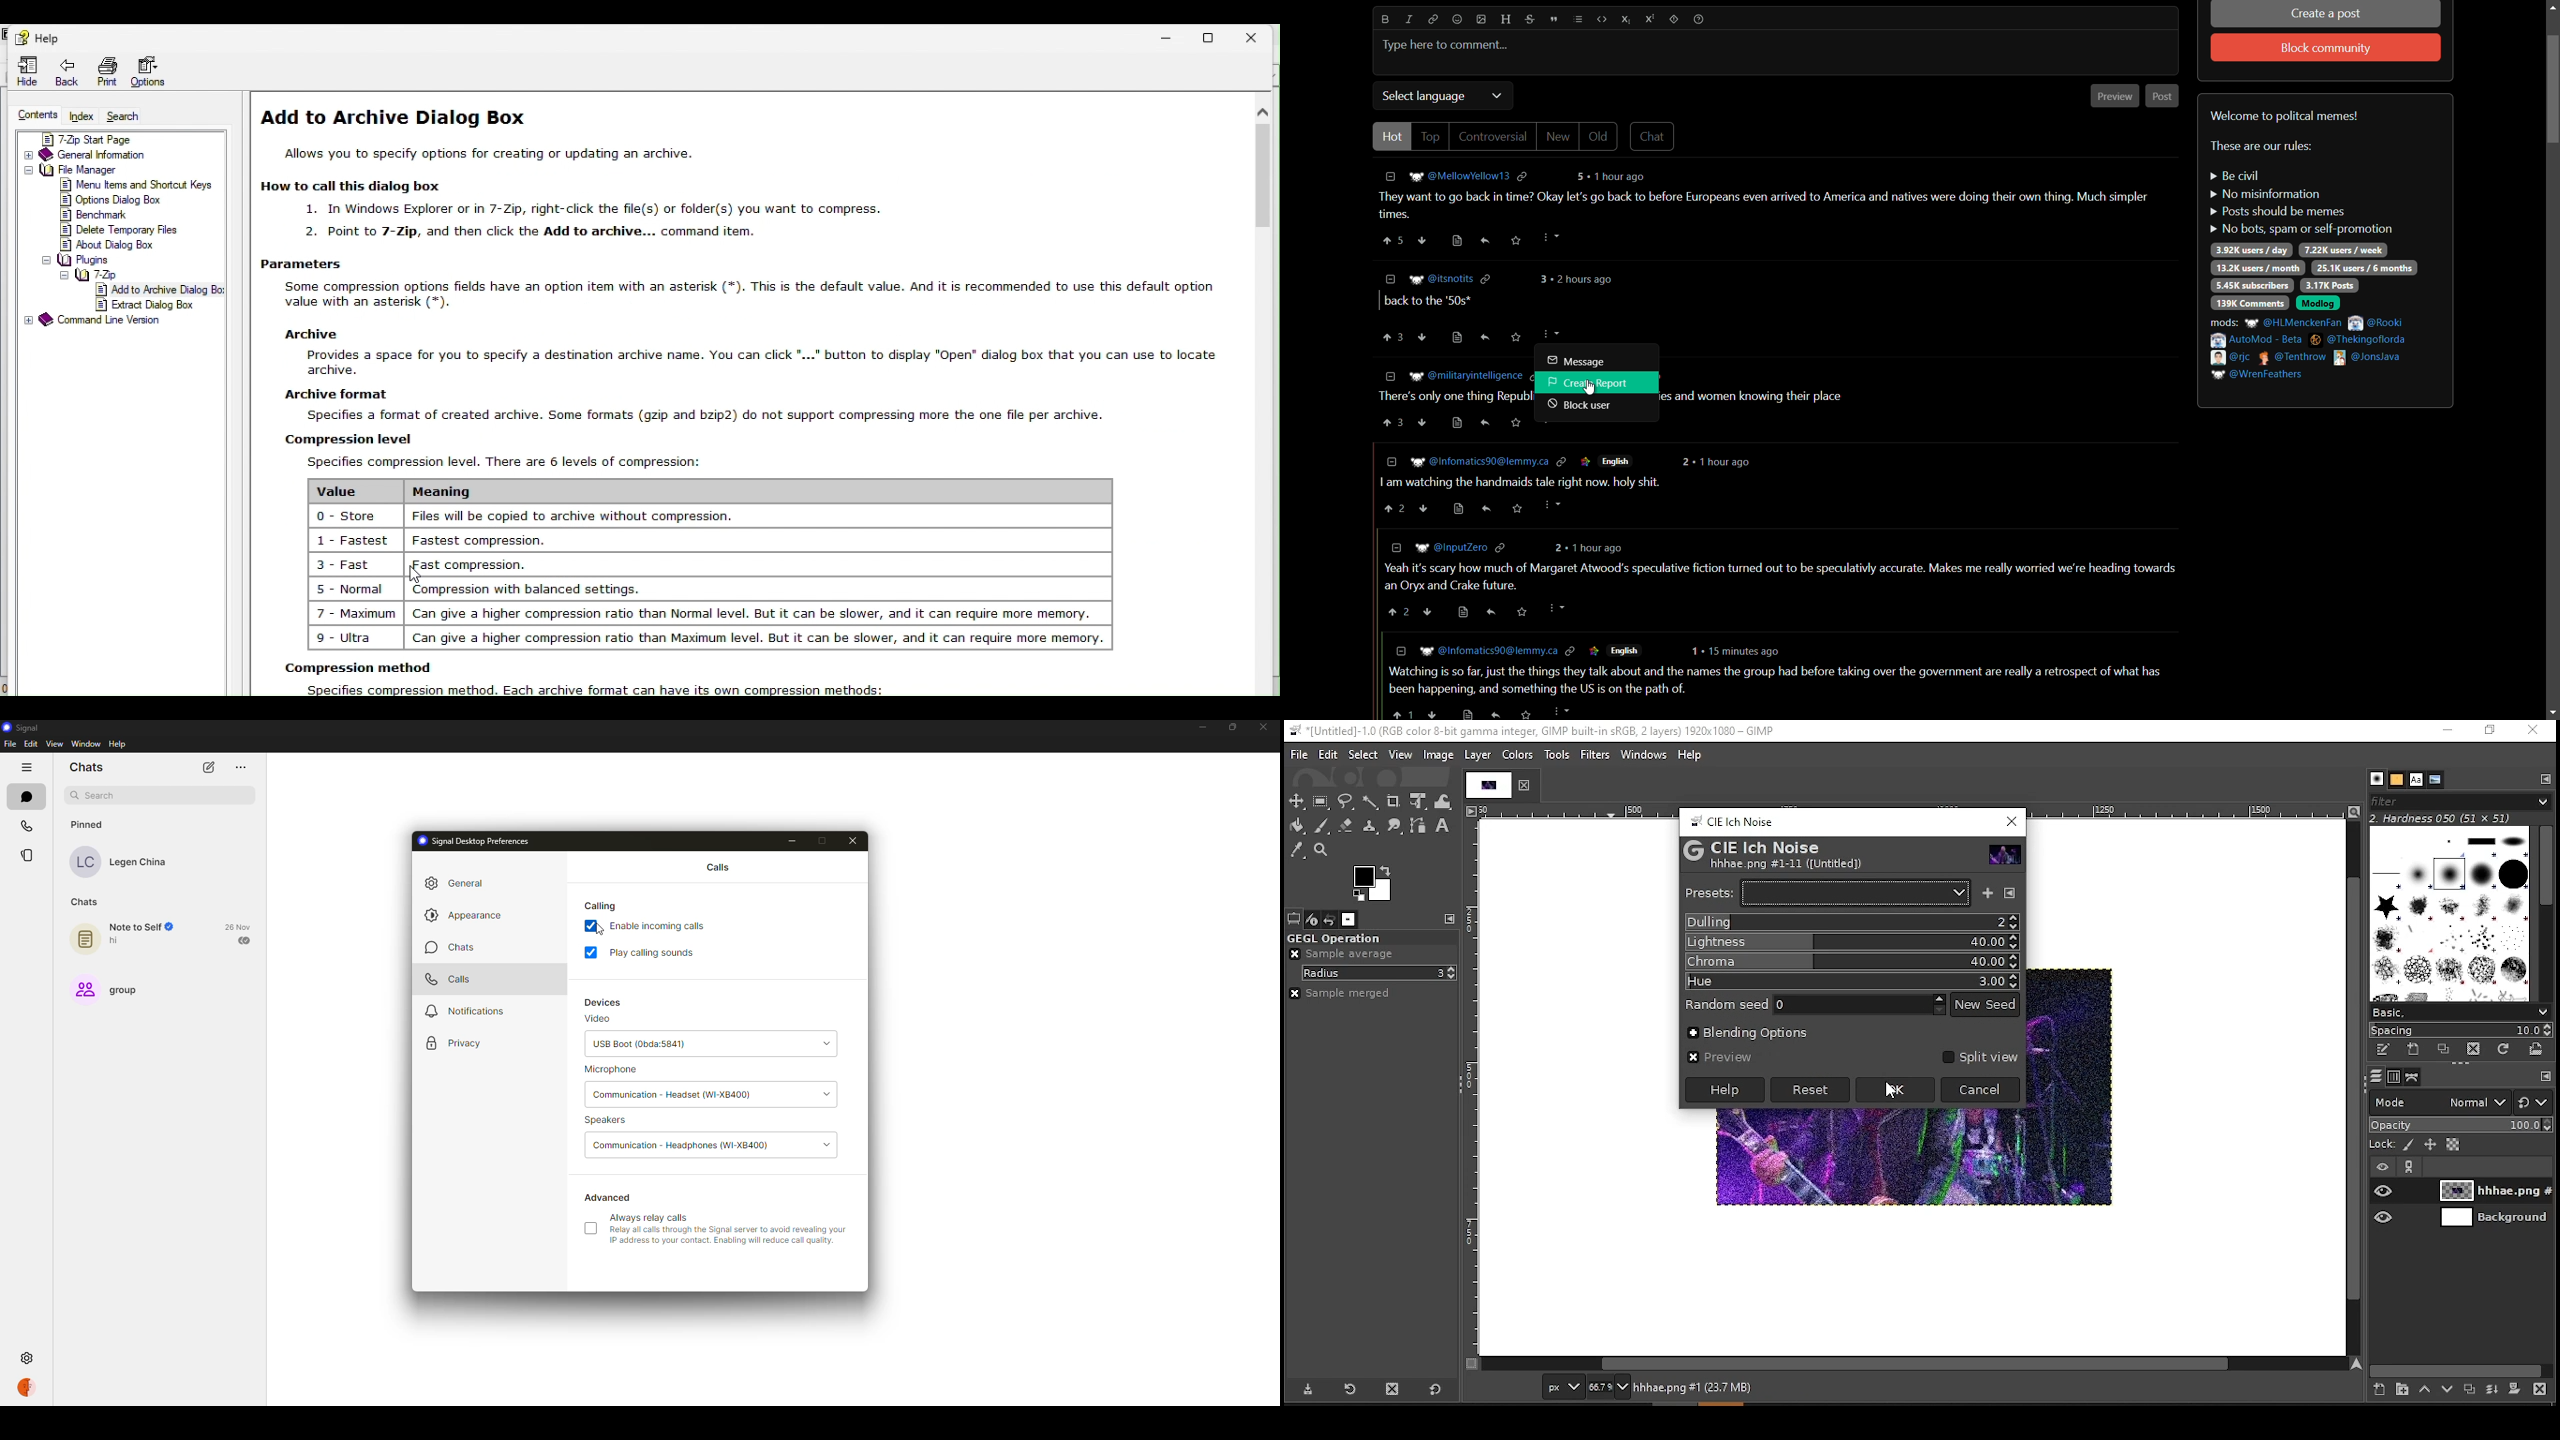 This screenshot has width=2576, height=1456. Describe the element at coordinates (2448, 732) in the screenshot. I see `minimize` at that location.